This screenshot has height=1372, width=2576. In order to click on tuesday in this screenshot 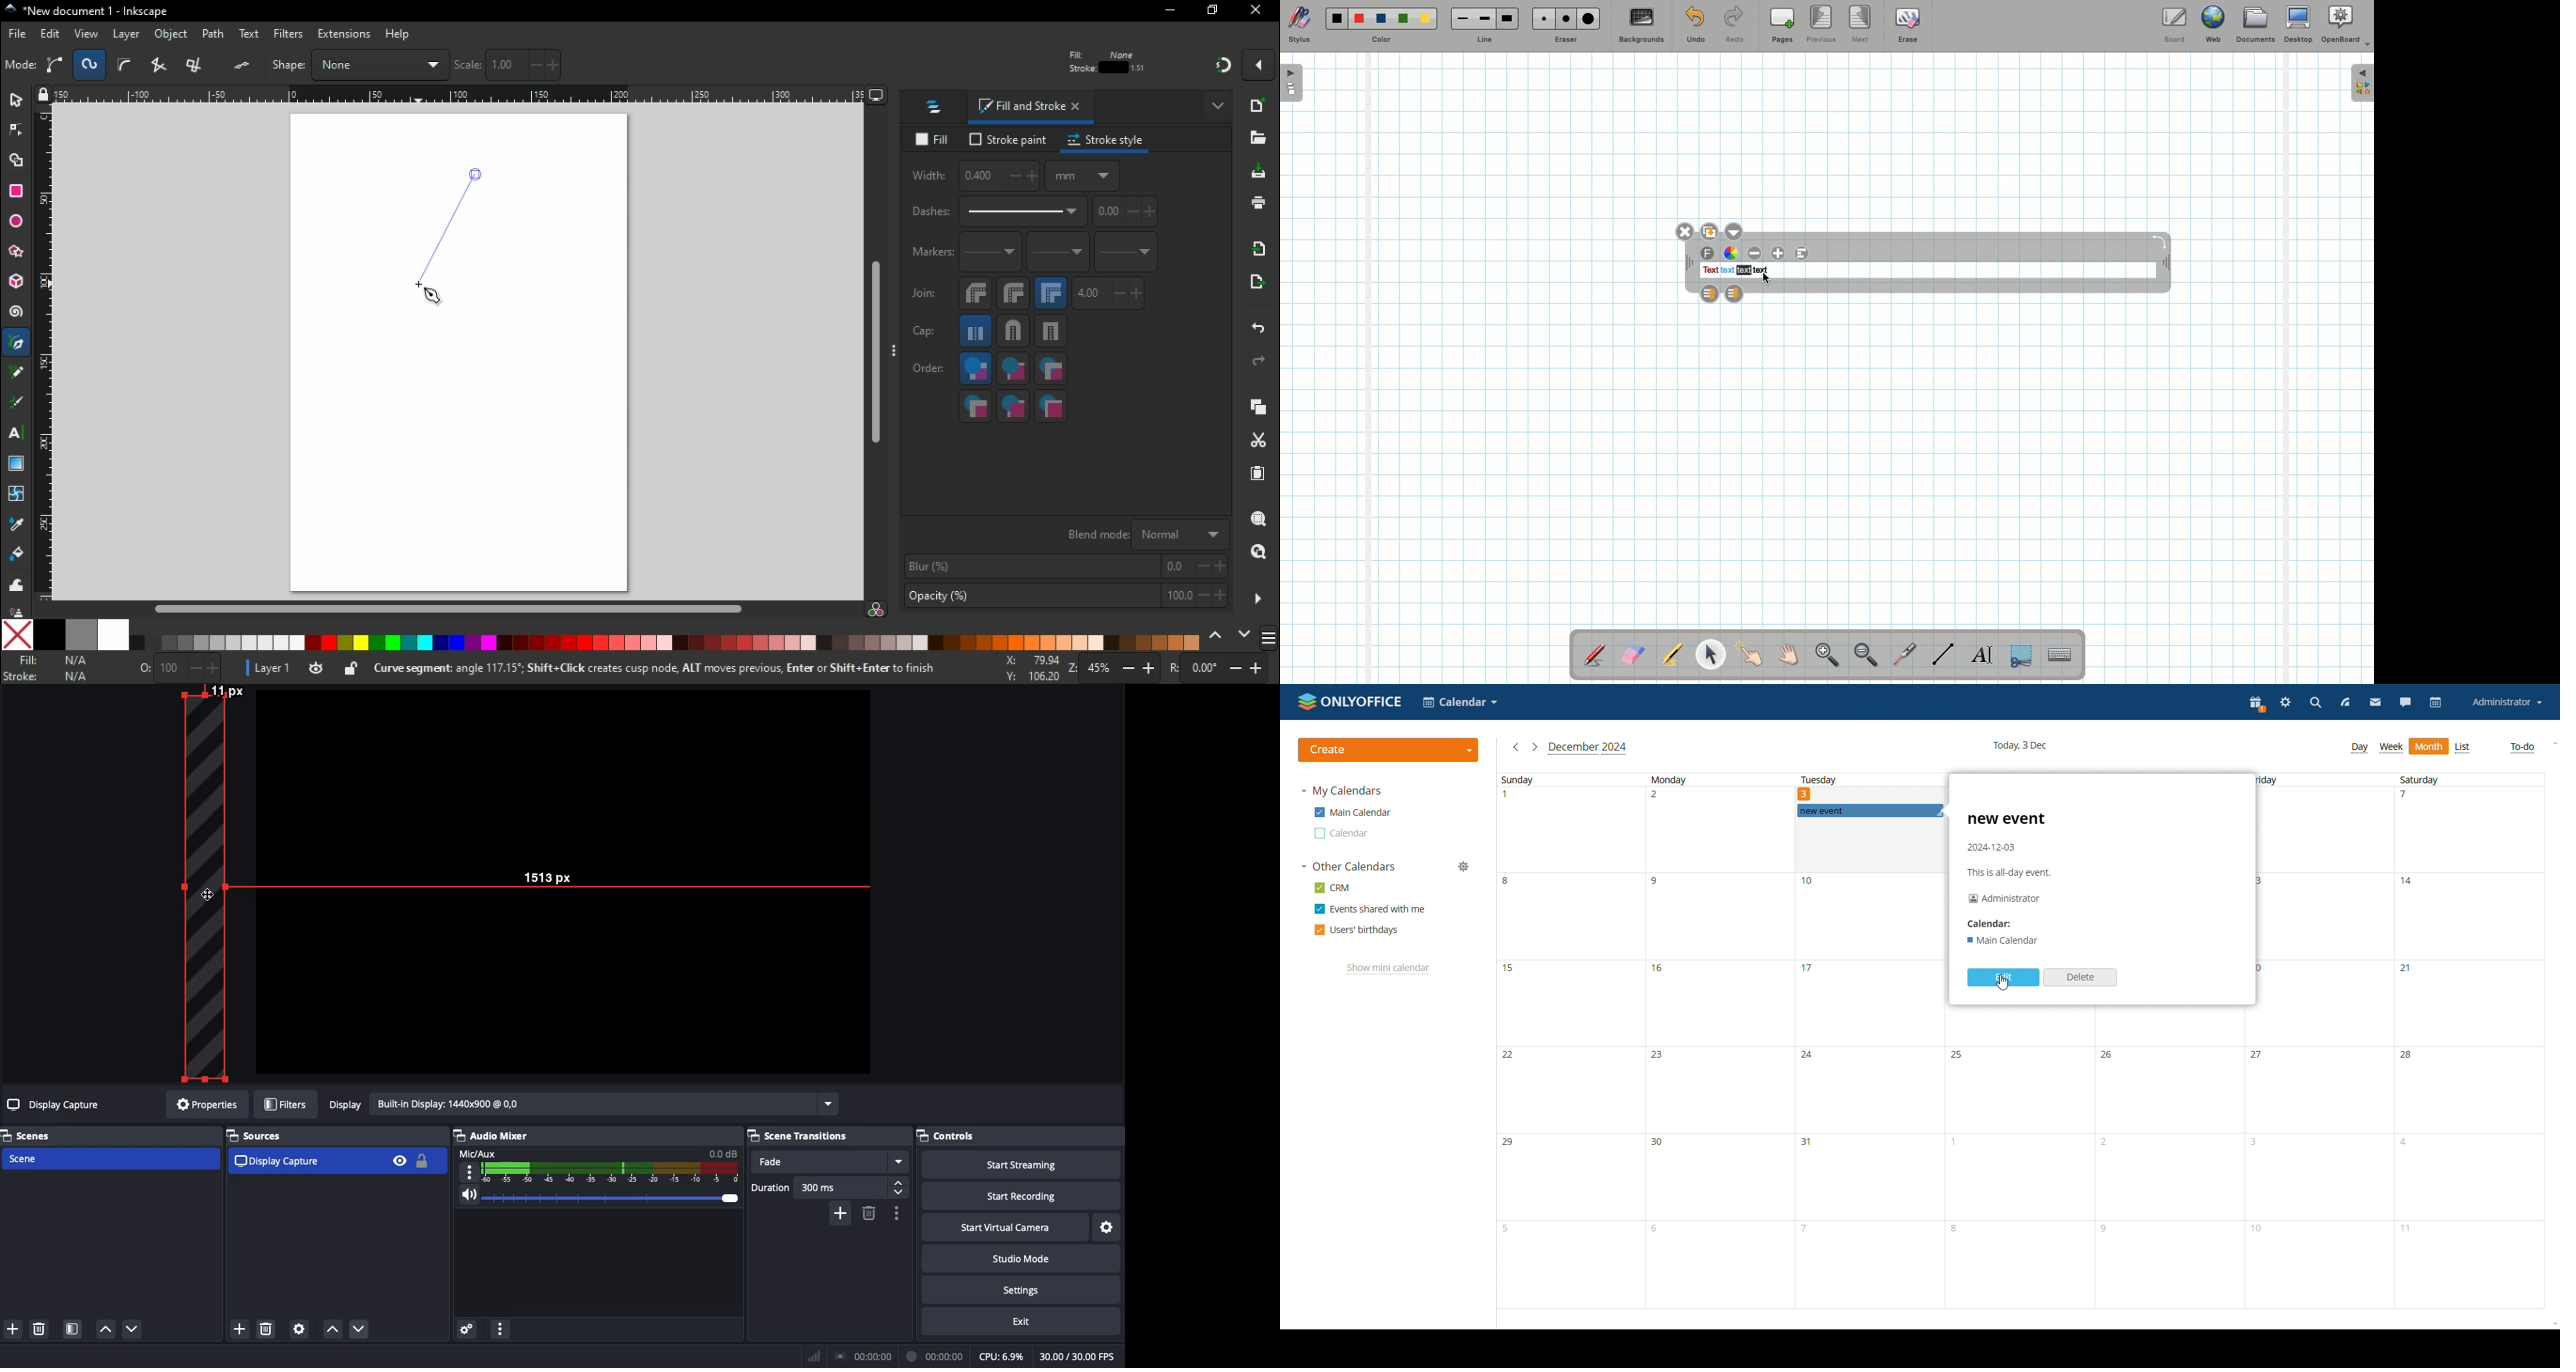, I will do `click(1817, 781)`.